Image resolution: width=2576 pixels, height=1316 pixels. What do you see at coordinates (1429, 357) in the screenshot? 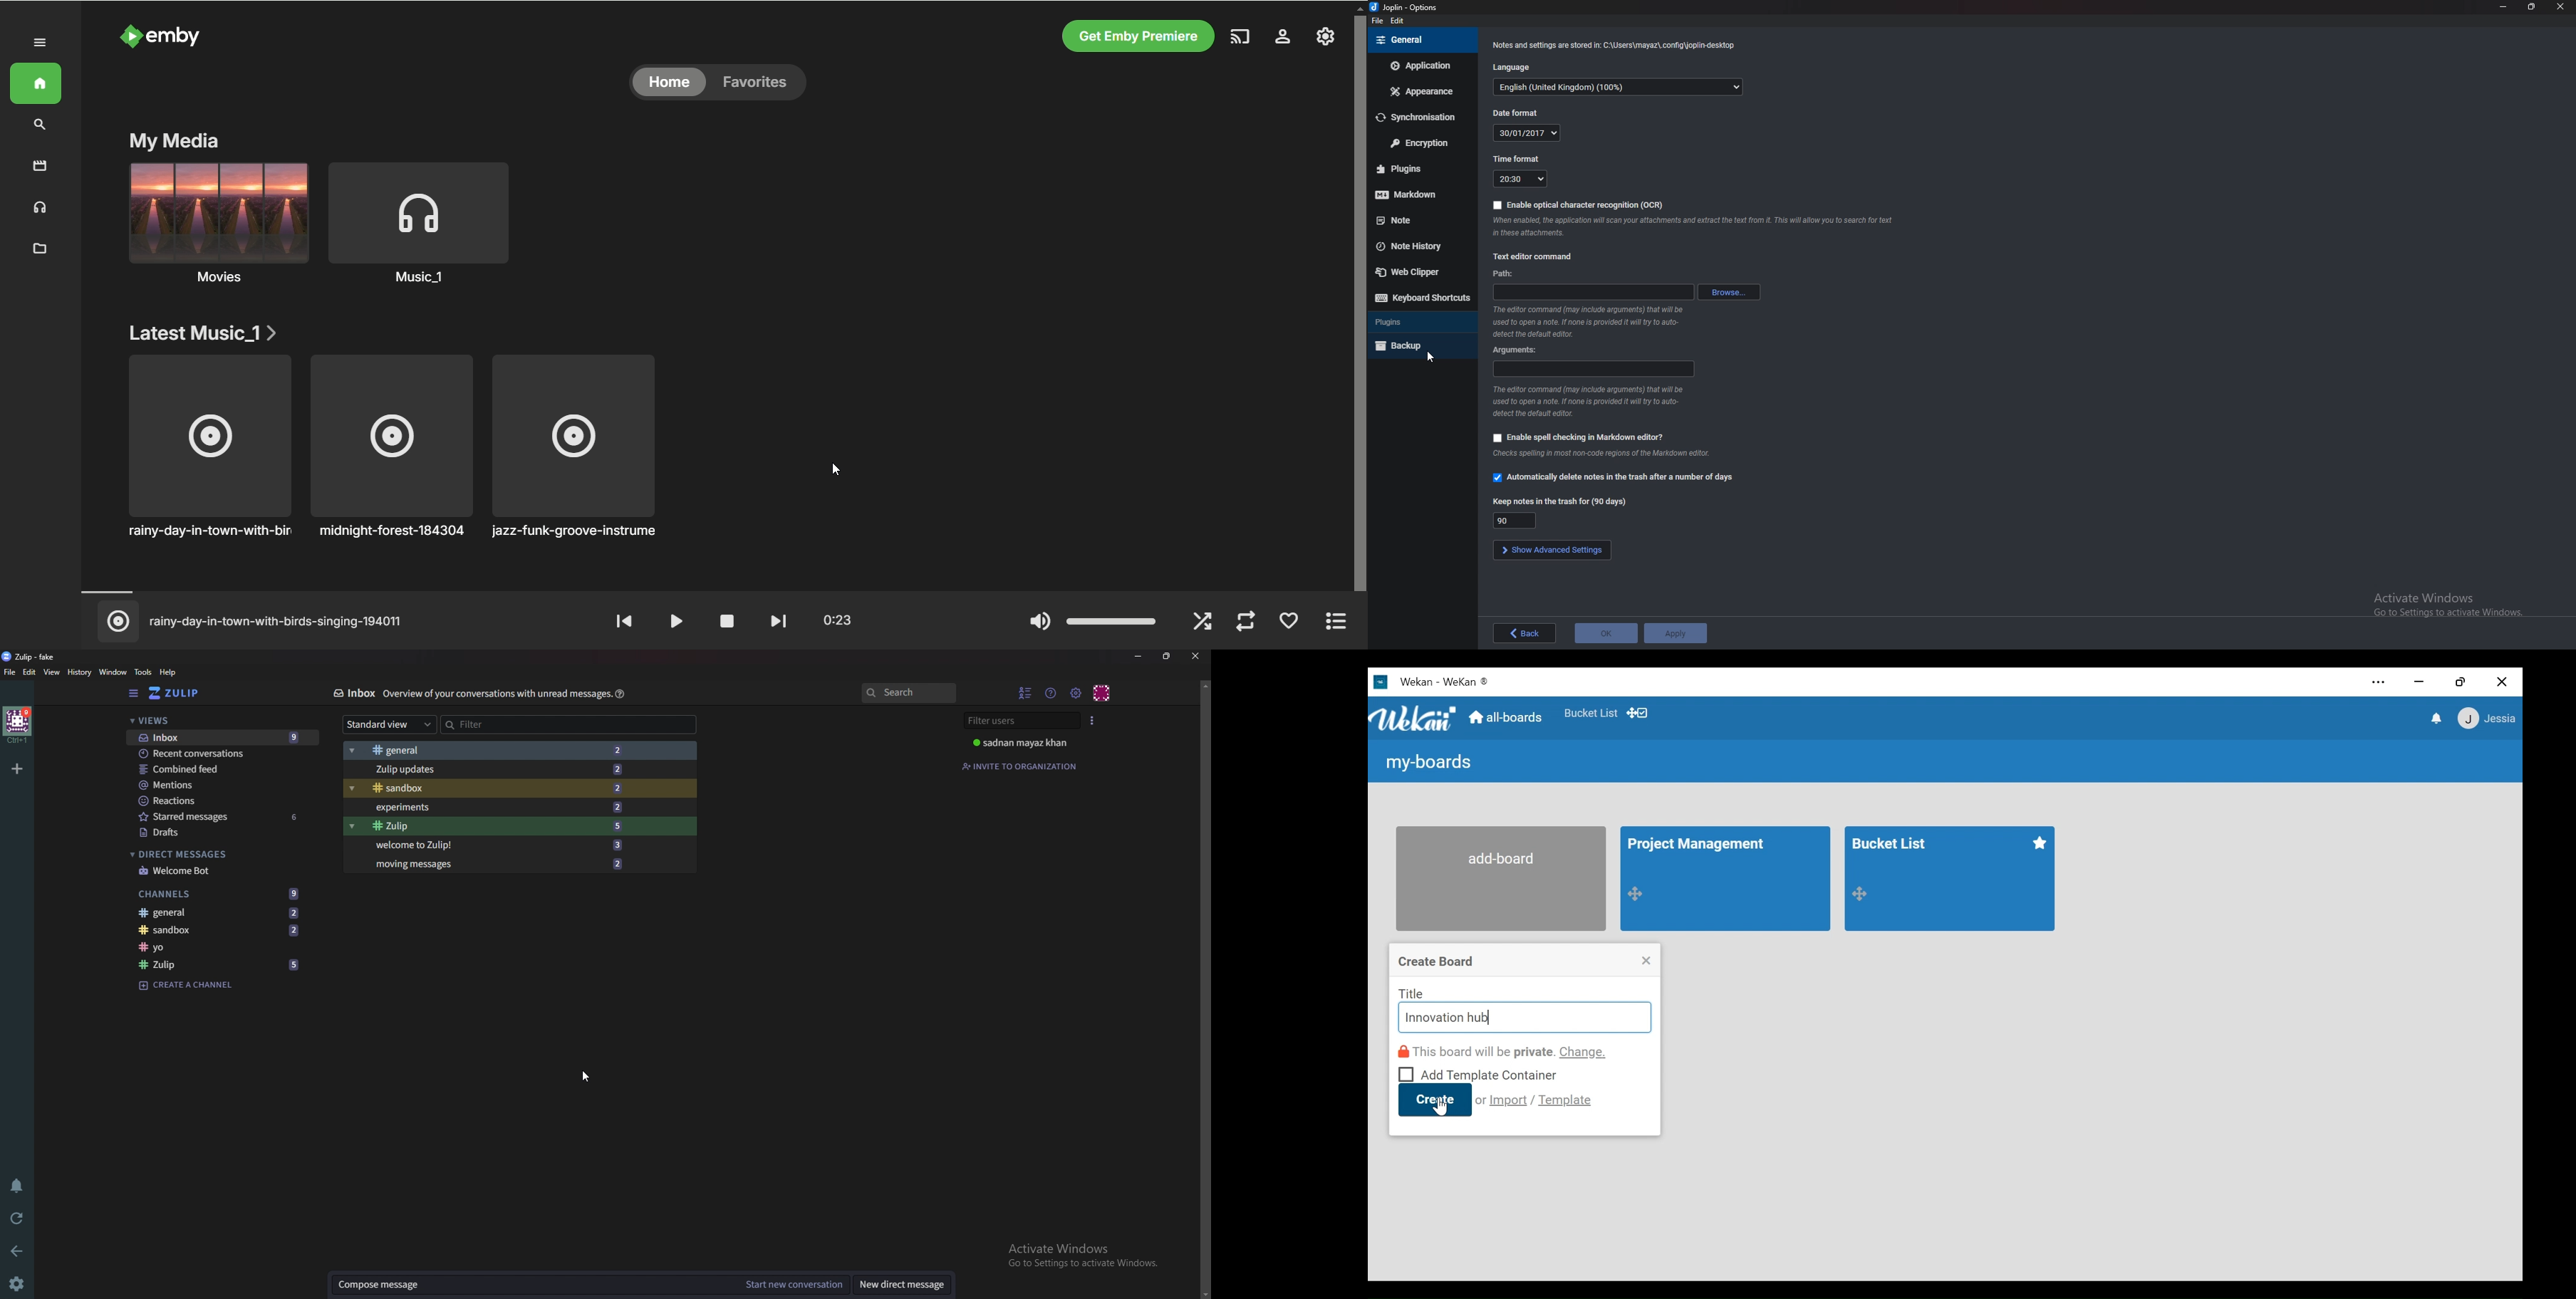
I see `cursor` at bounding box center [1429, 357].